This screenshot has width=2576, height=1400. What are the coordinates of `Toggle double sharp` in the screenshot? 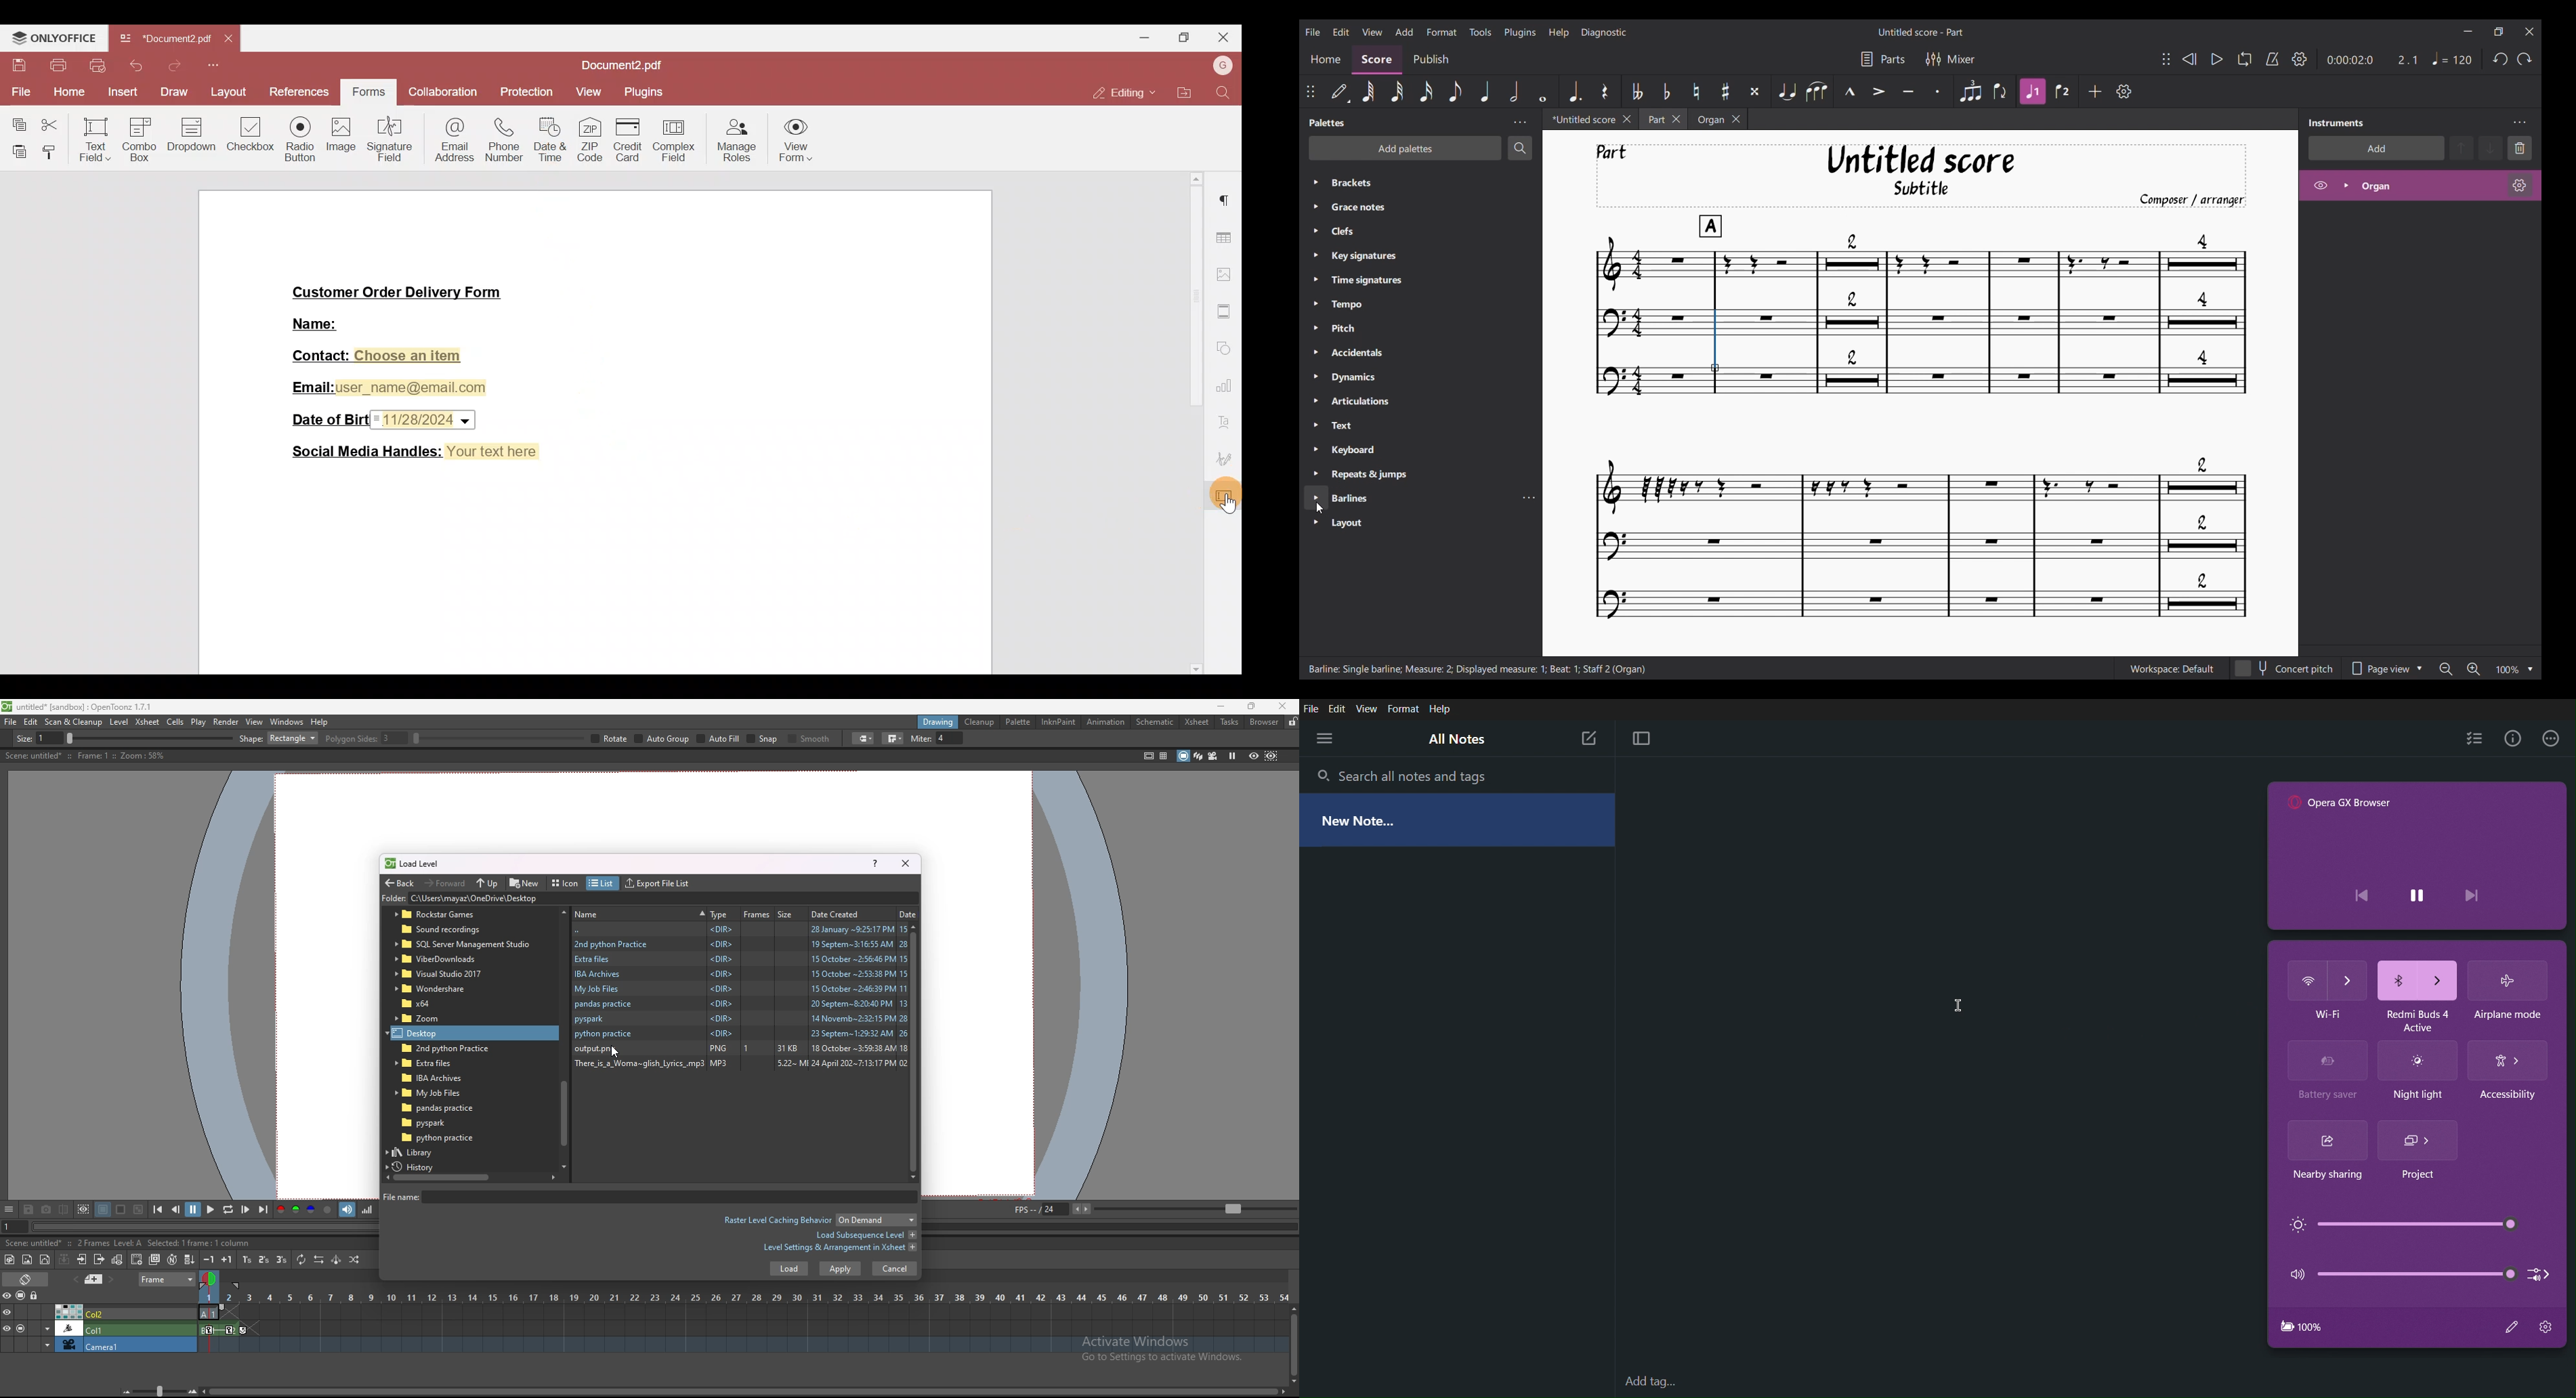 It's located at (1755, 91).